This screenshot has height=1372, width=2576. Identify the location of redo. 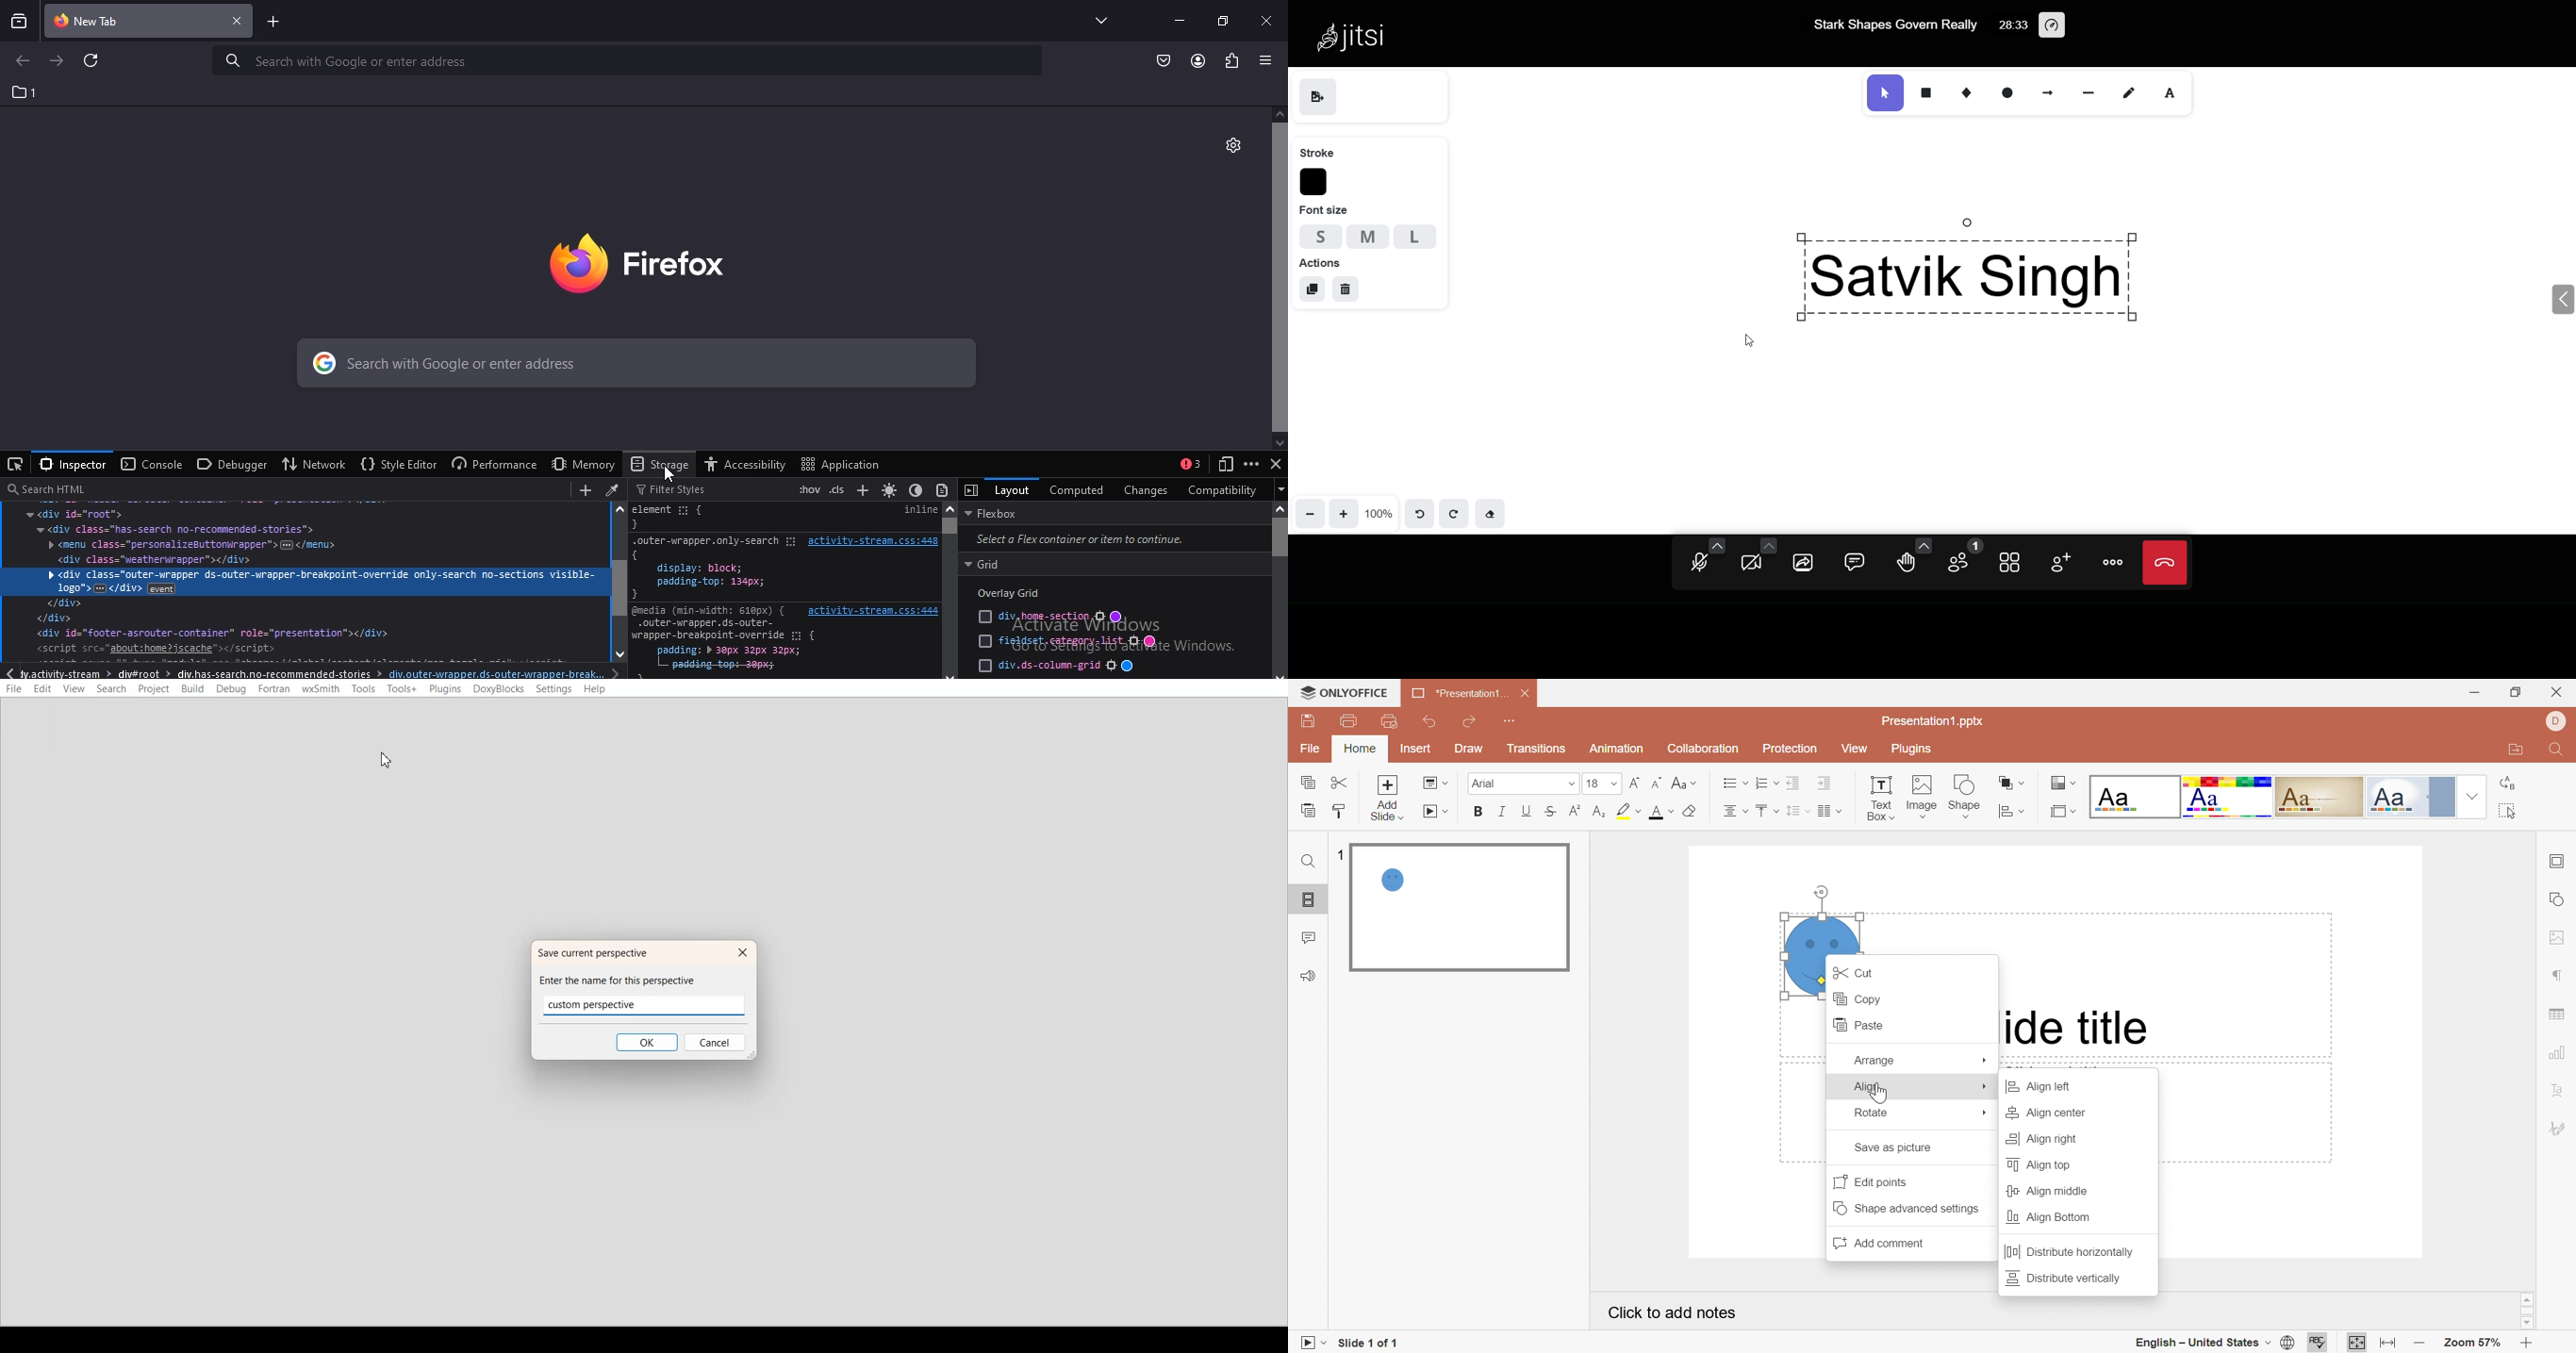
(1452, 512).